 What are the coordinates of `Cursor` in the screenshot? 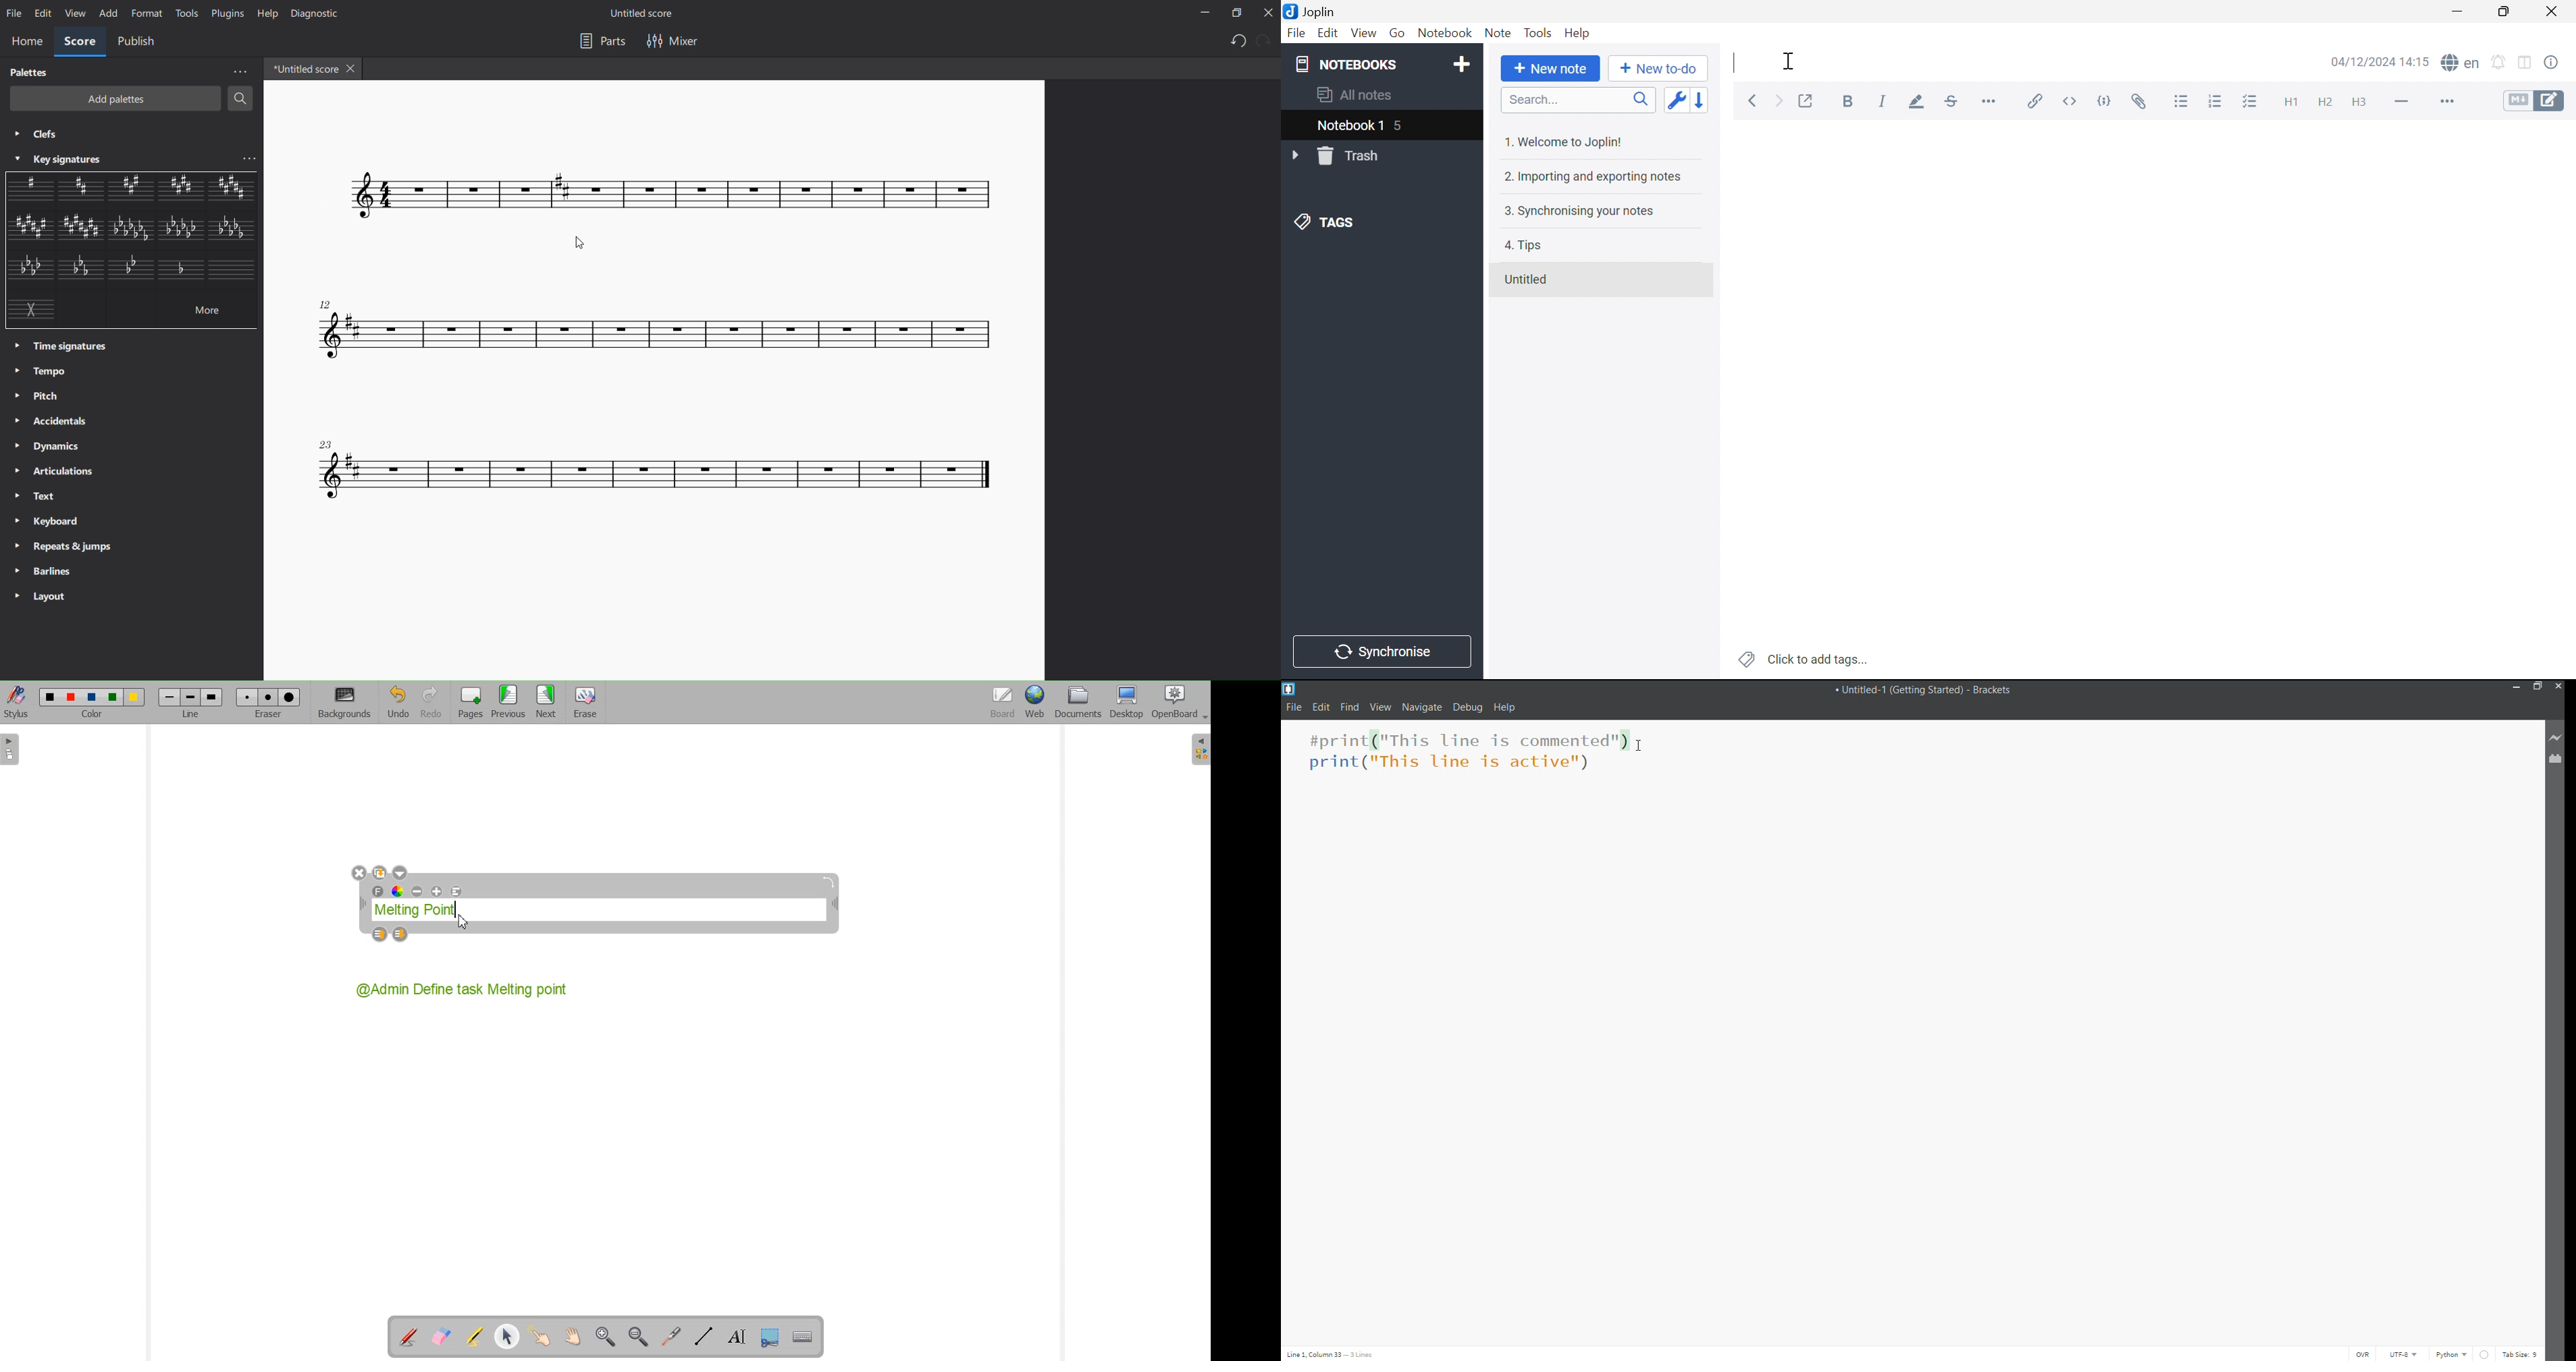 It's located at (1789, 60).